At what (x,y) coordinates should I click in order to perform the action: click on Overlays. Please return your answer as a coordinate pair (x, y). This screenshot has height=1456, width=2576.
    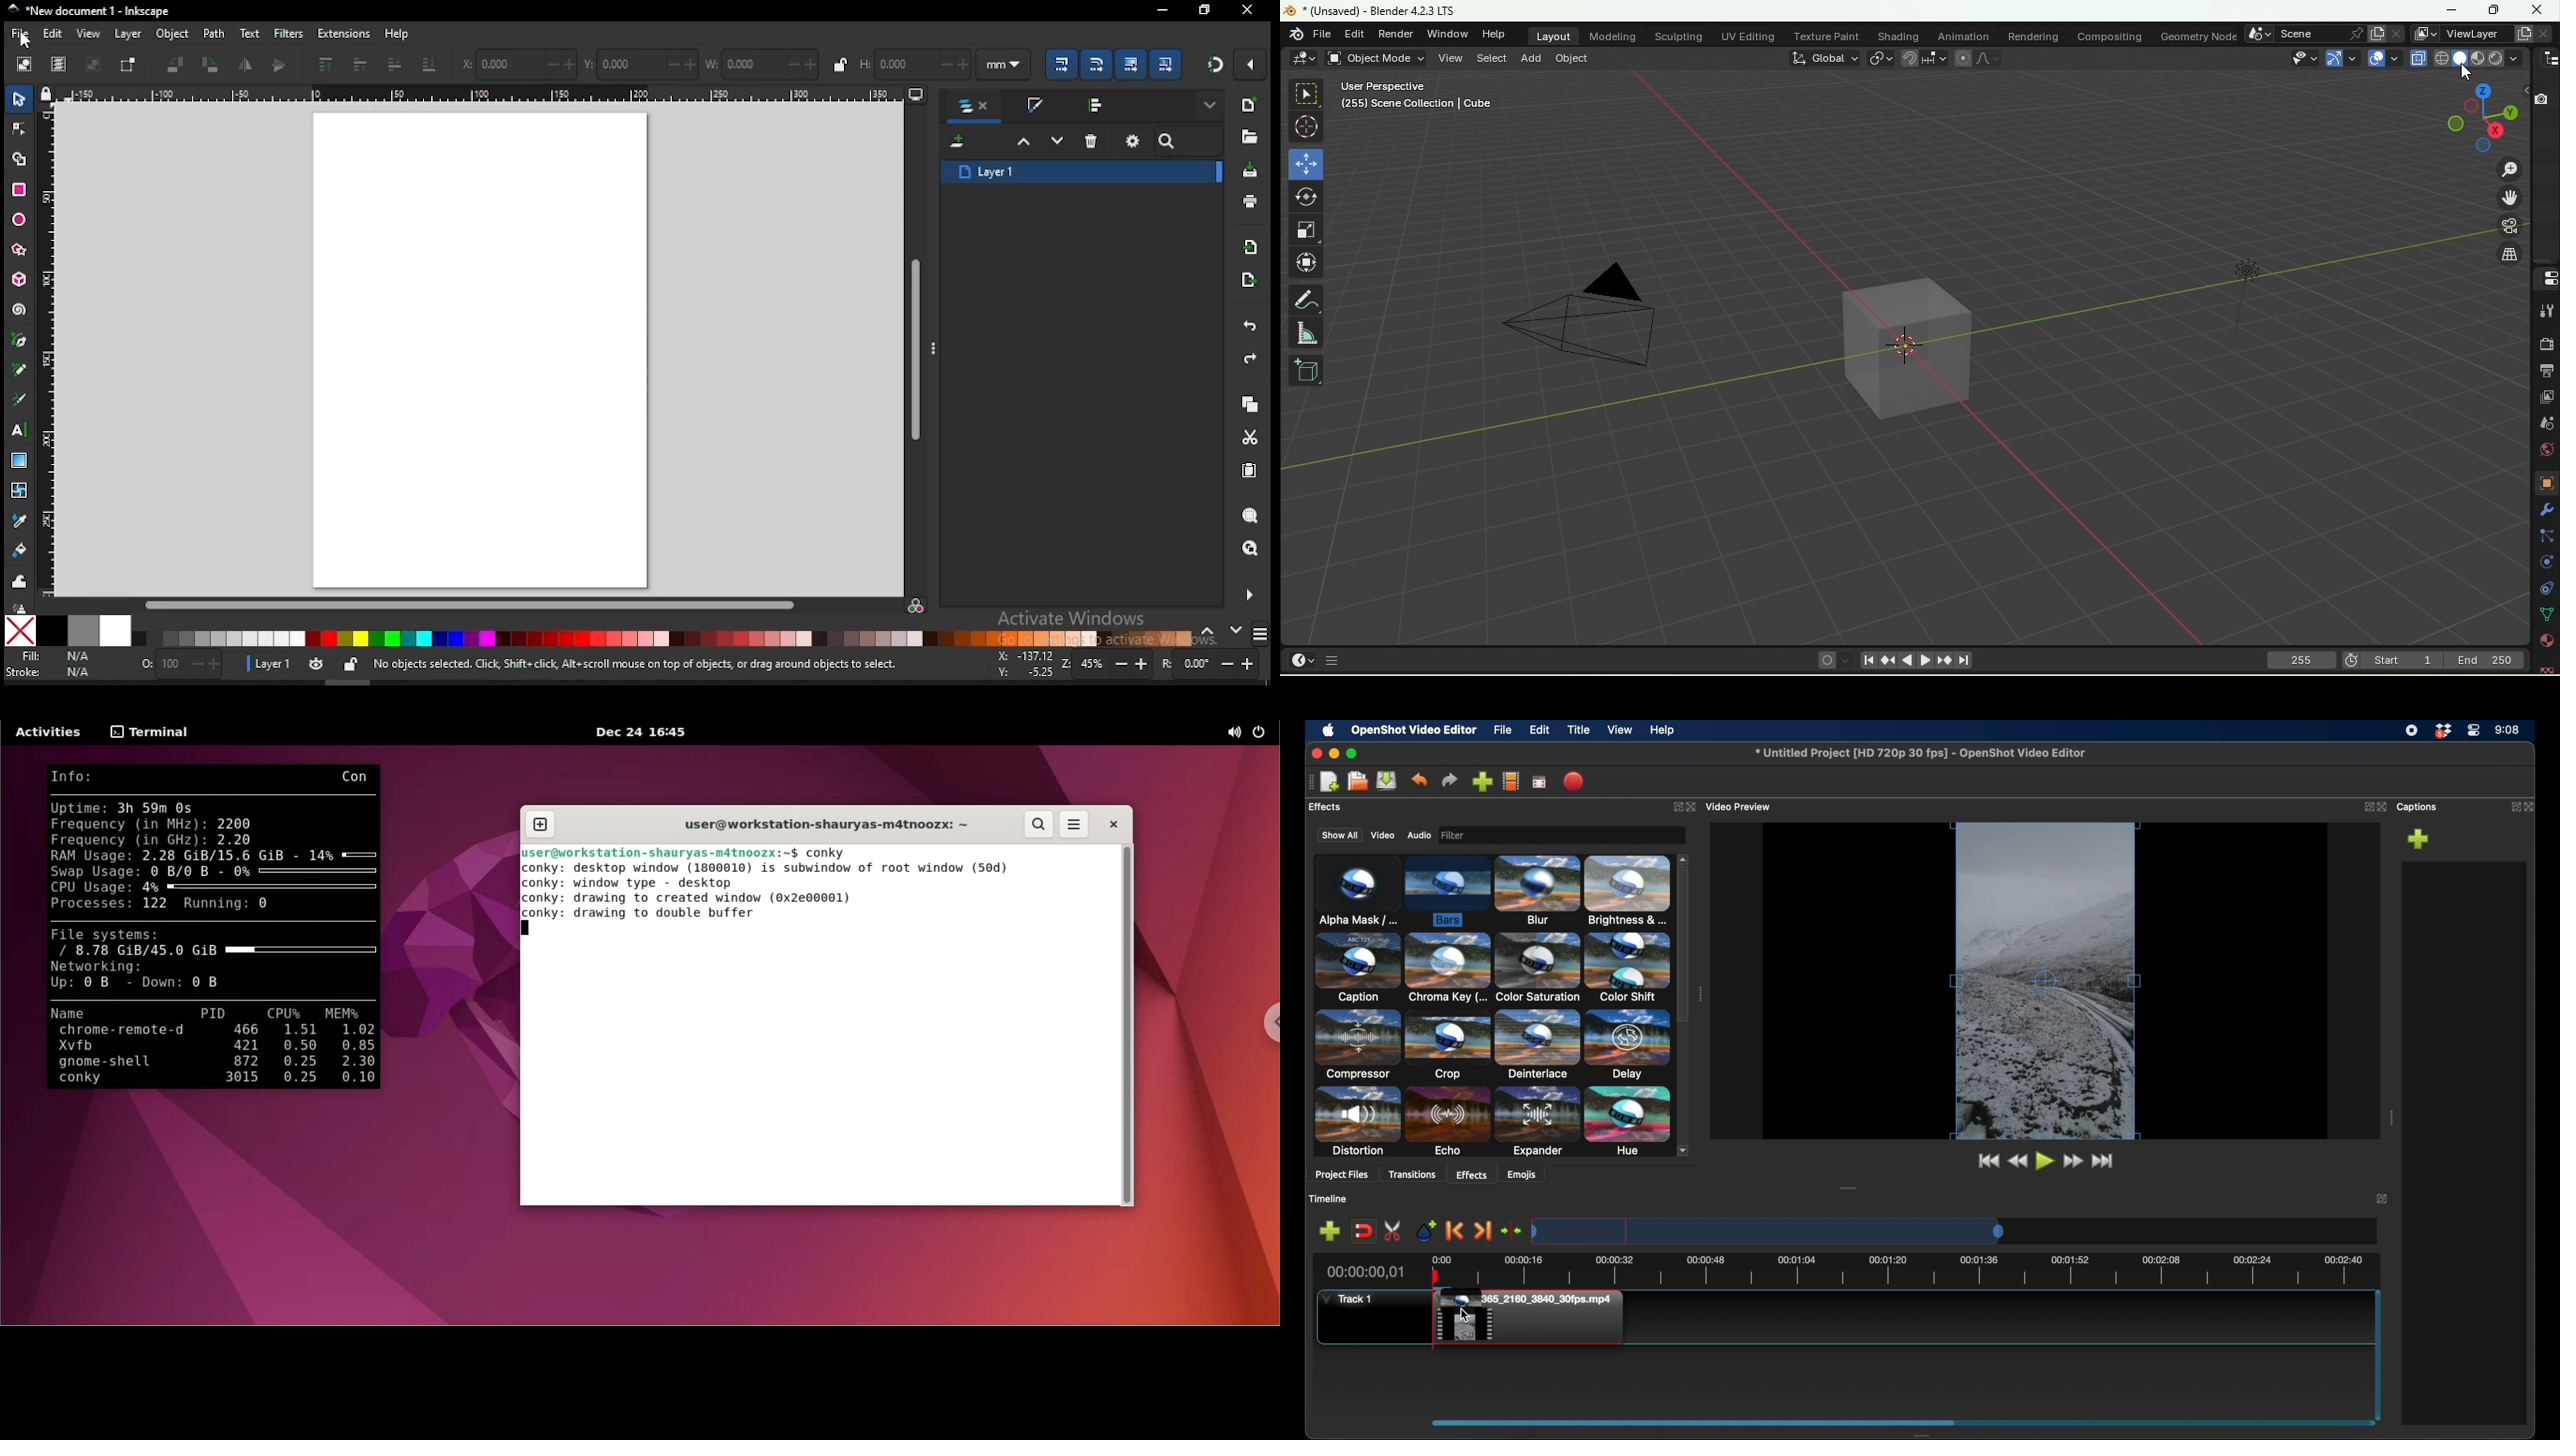
    Looking at the image, I should click on (2383, 59).